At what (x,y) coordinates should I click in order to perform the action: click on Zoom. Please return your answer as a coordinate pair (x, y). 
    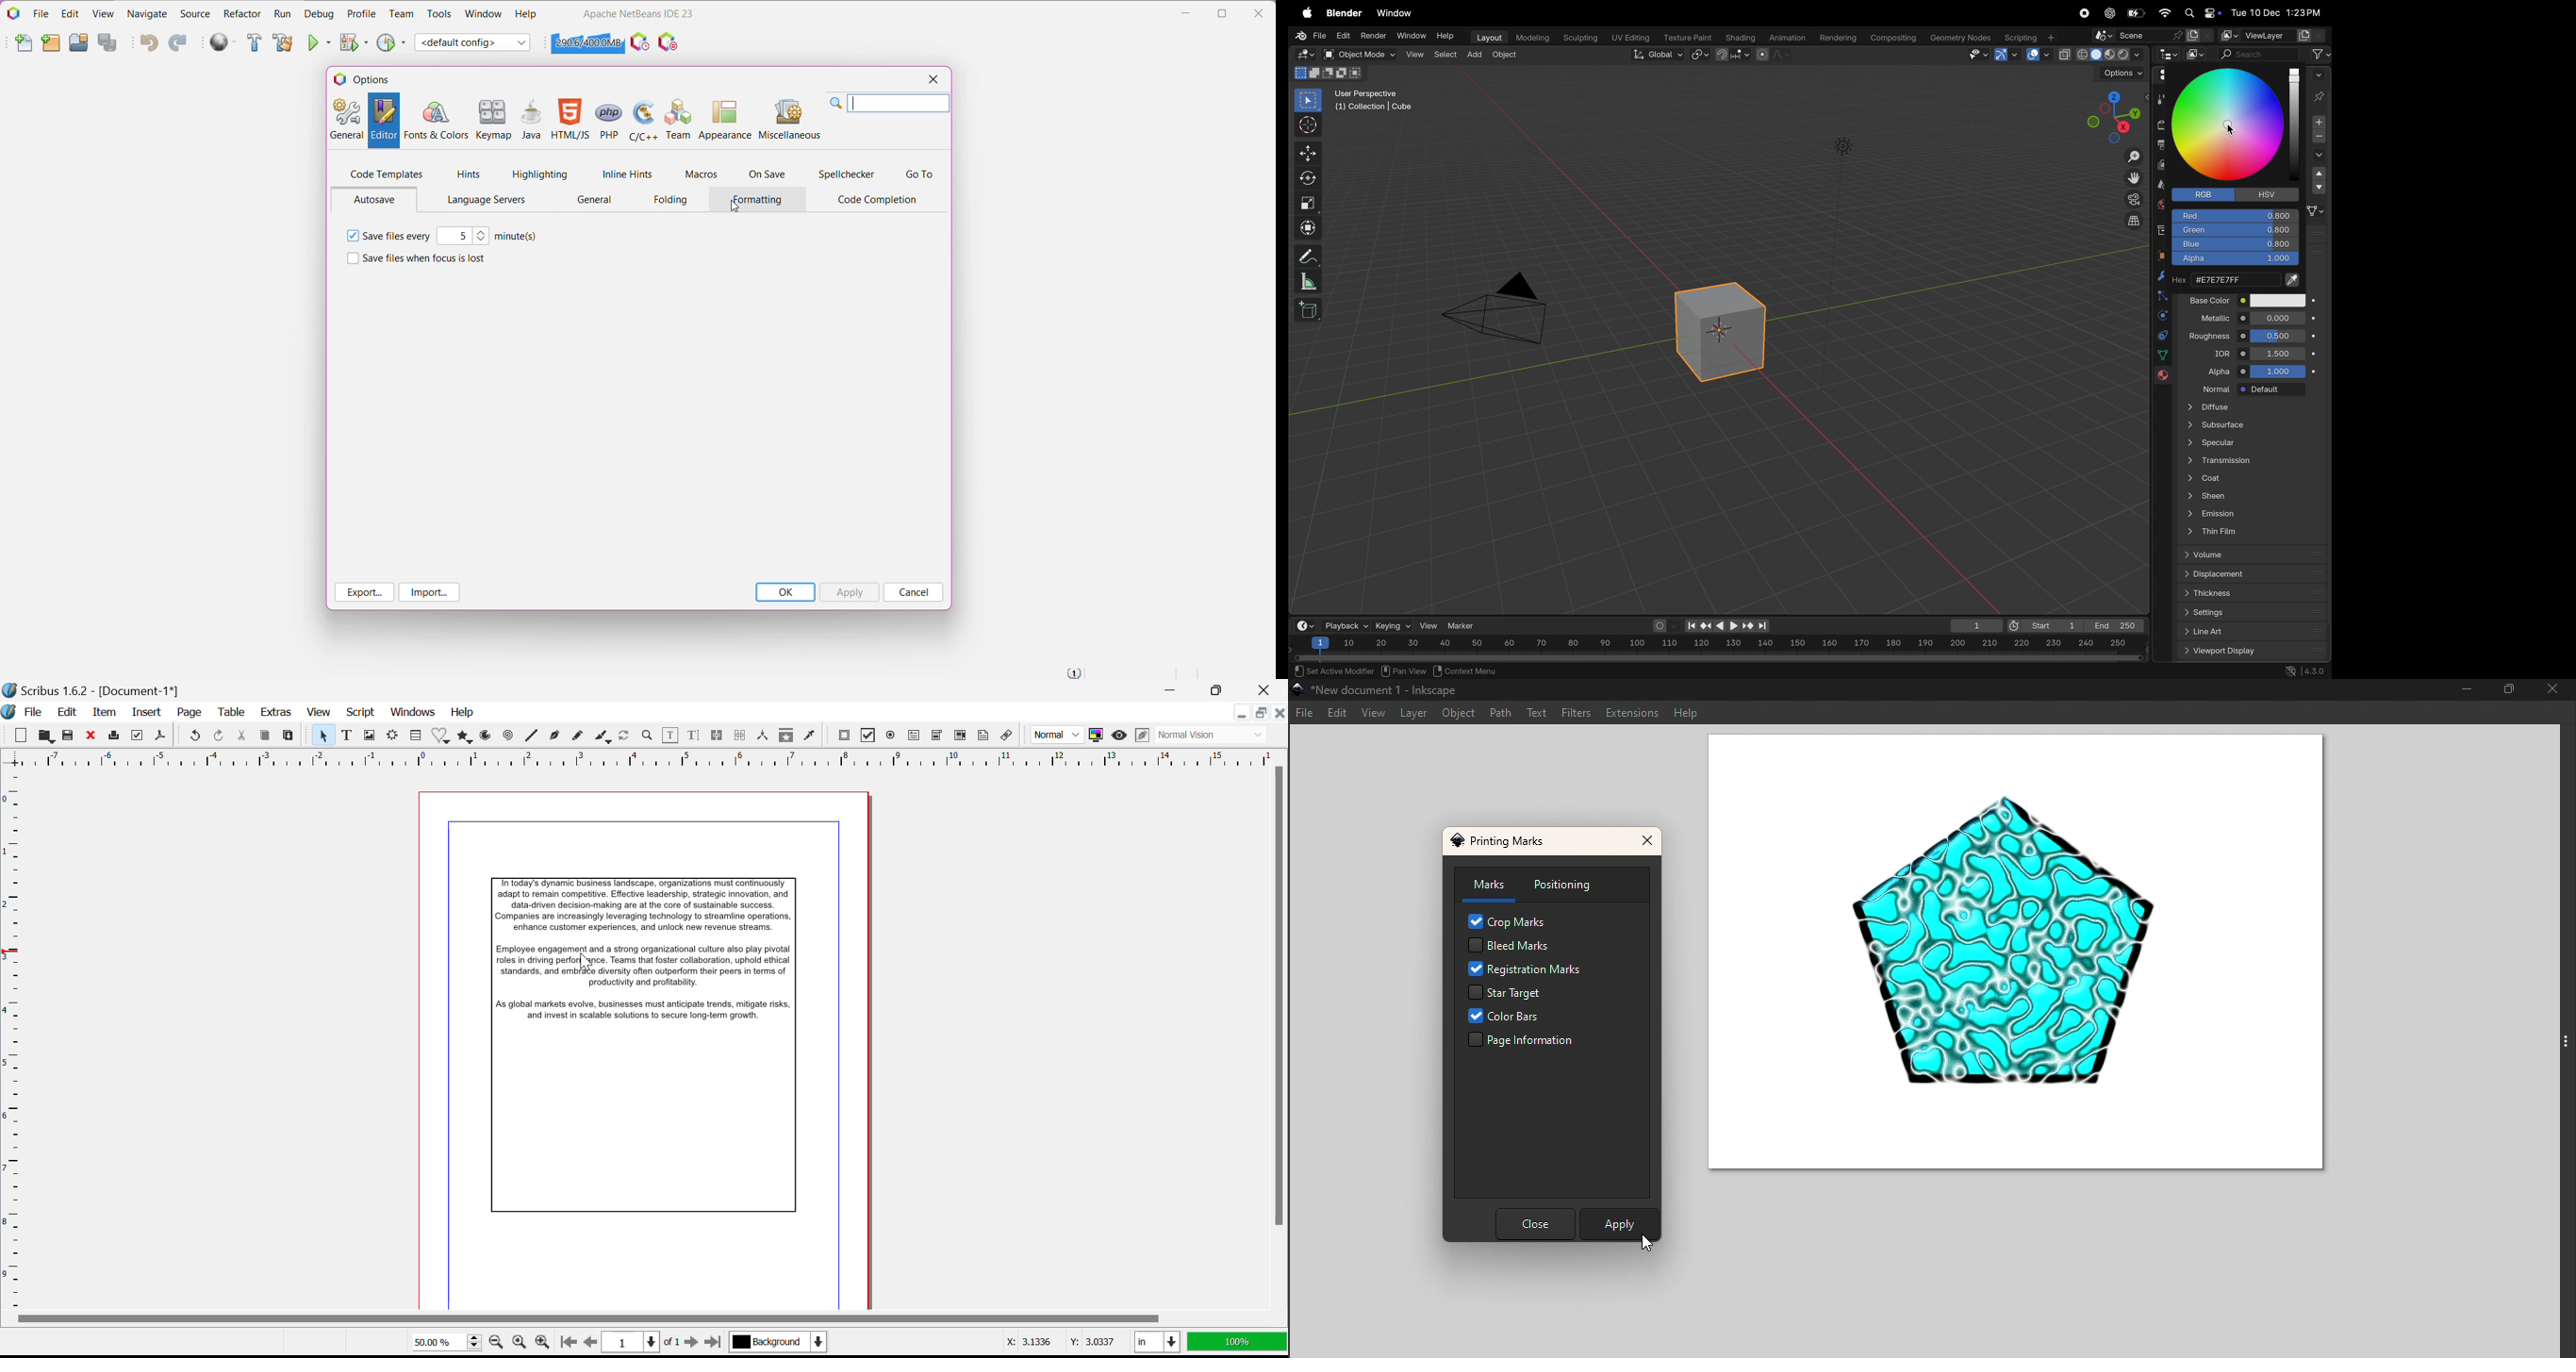
    Looking at the image, I should click on (647, 737).